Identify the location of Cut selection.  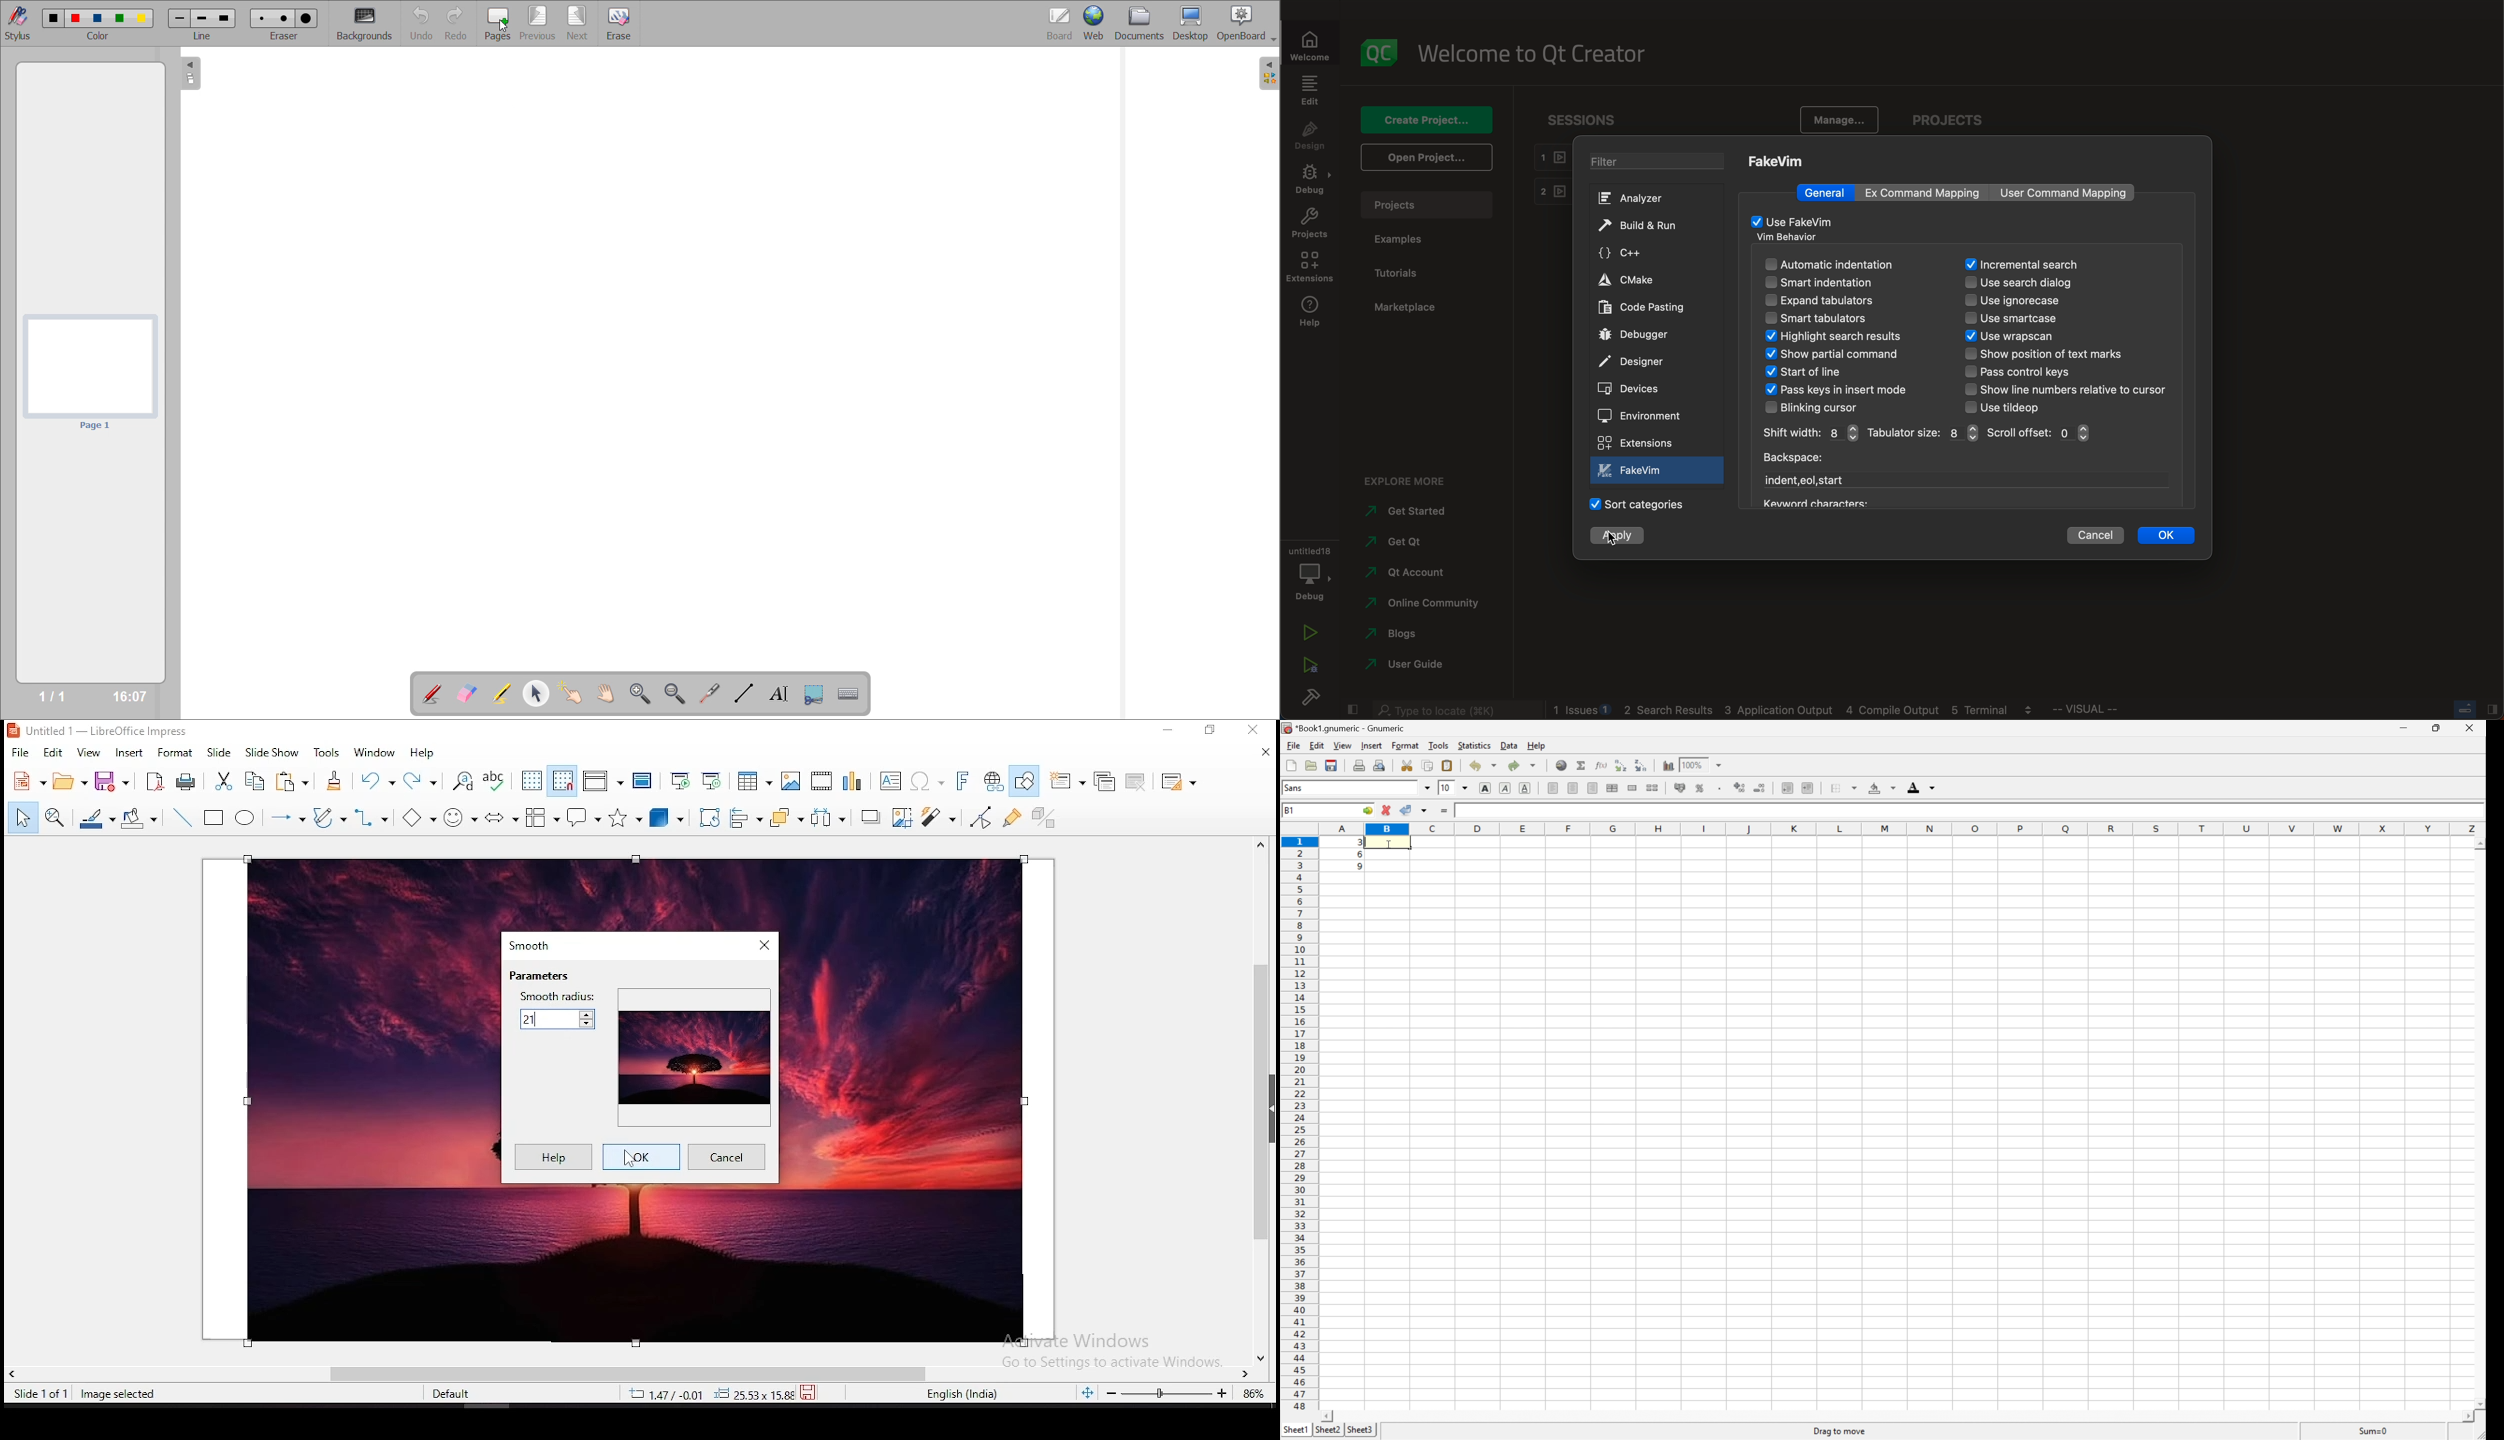
(1407, 765).